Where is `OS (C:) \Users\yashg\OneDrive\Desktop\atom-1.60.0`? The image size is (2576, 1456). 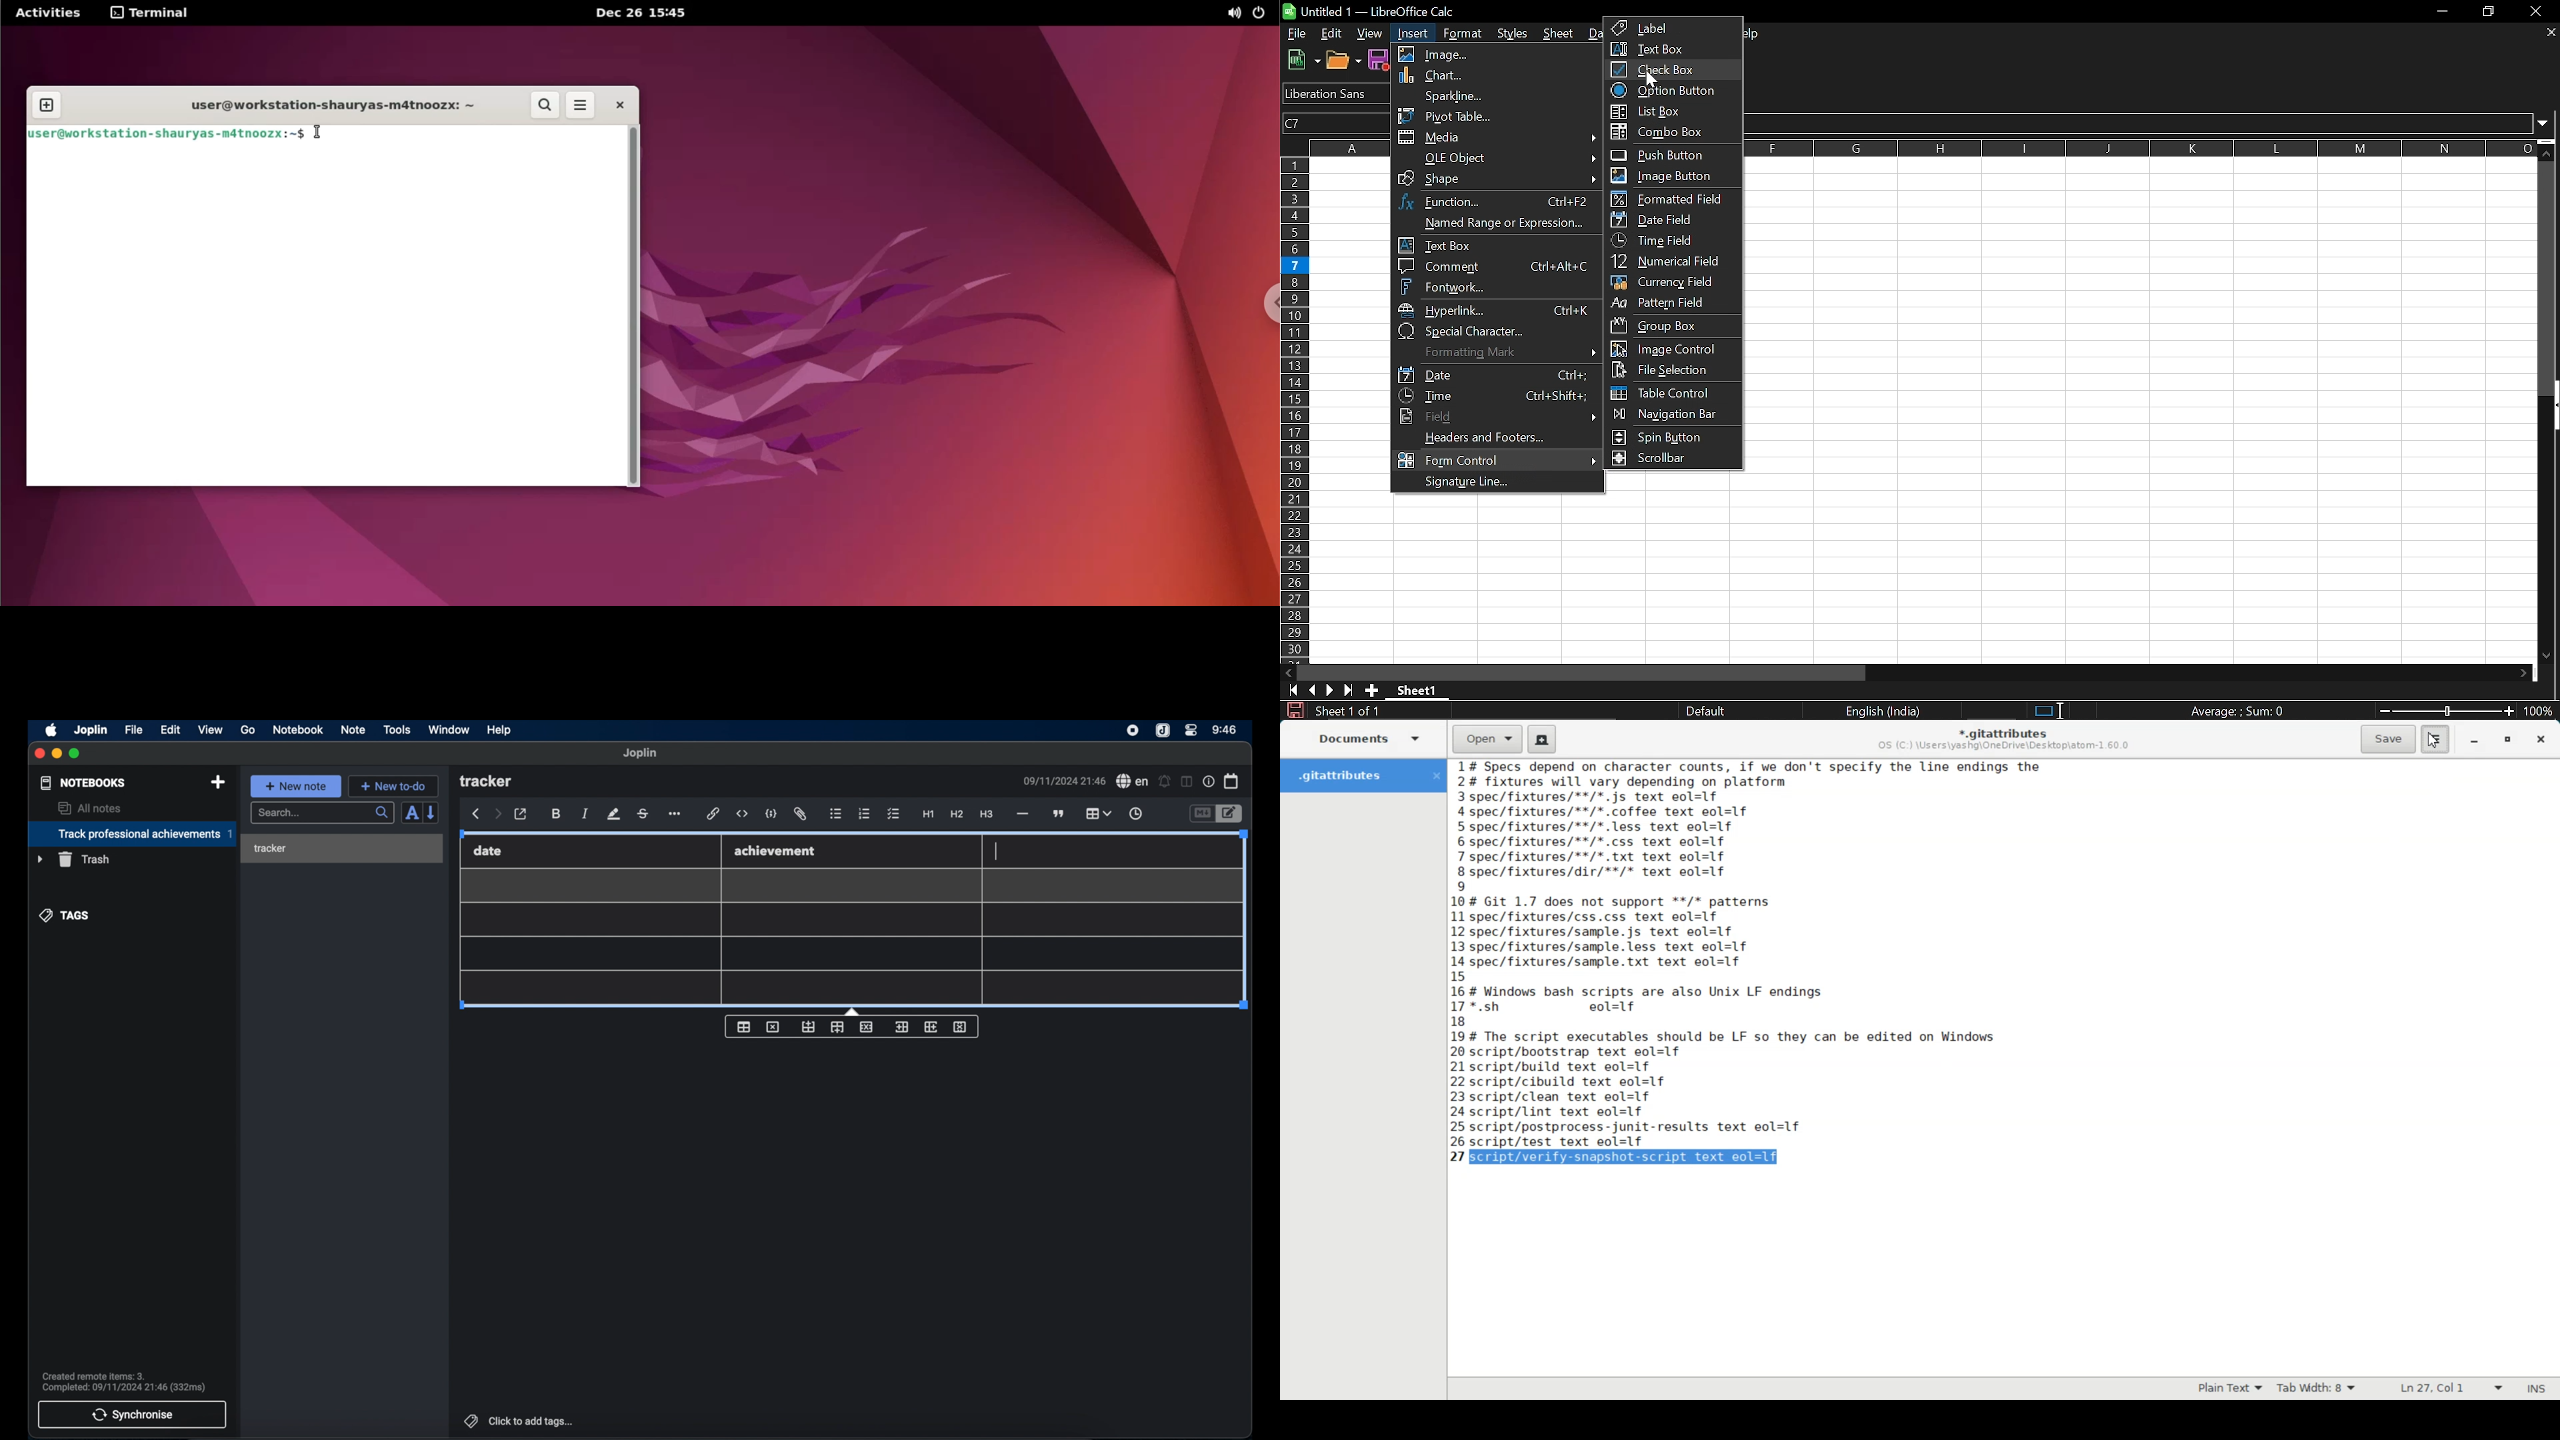 OS (C:) \Users\yashg\OneDrive\Desktop\atom-1.60.0 is located at coordinates (2006, 746).